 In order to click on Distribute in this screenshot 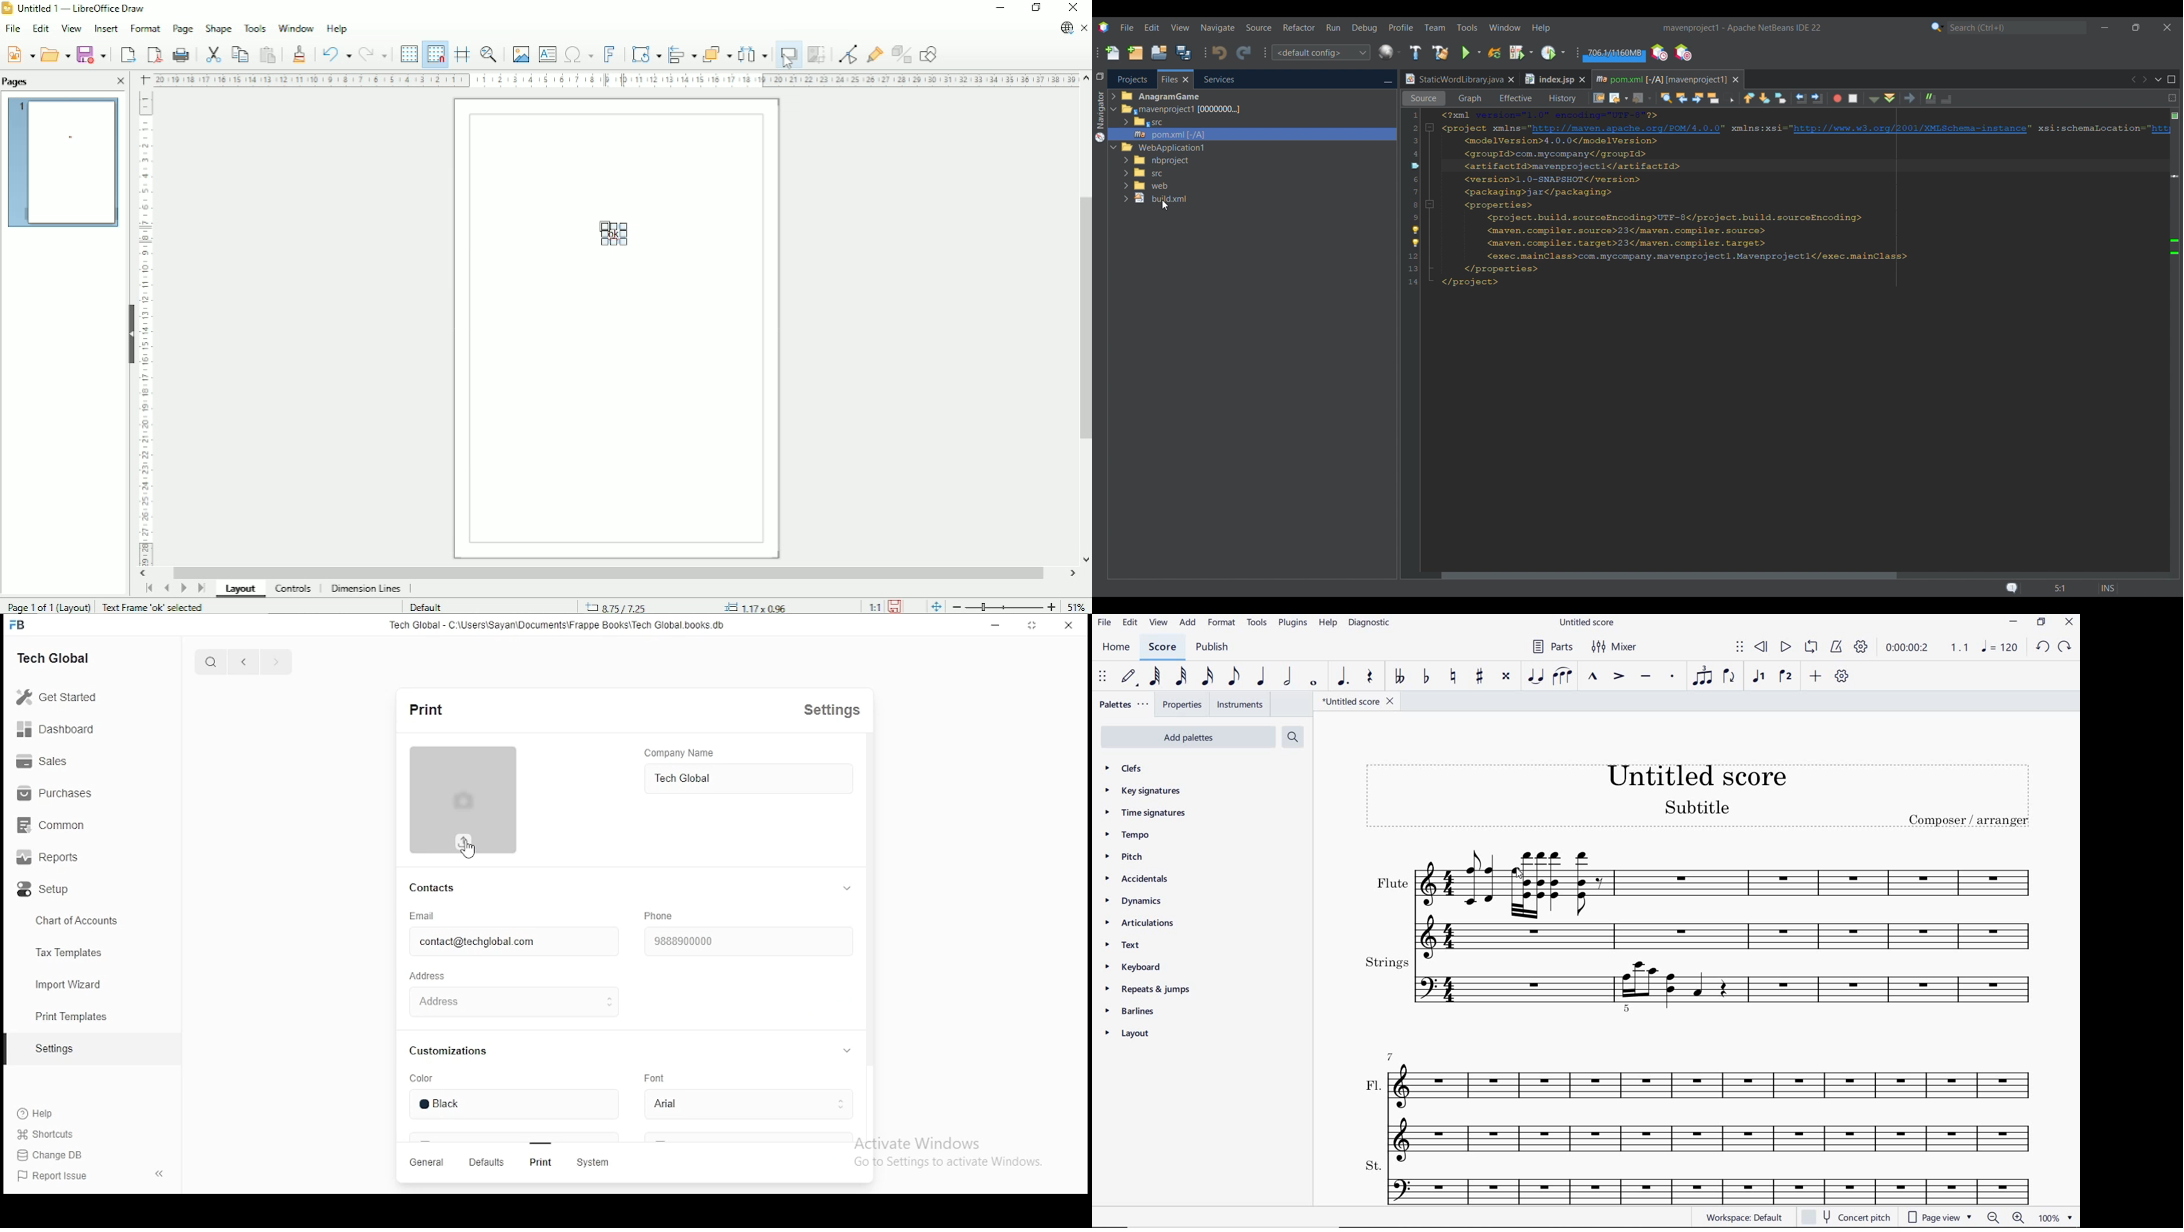, I will do `click(754, 54)`.